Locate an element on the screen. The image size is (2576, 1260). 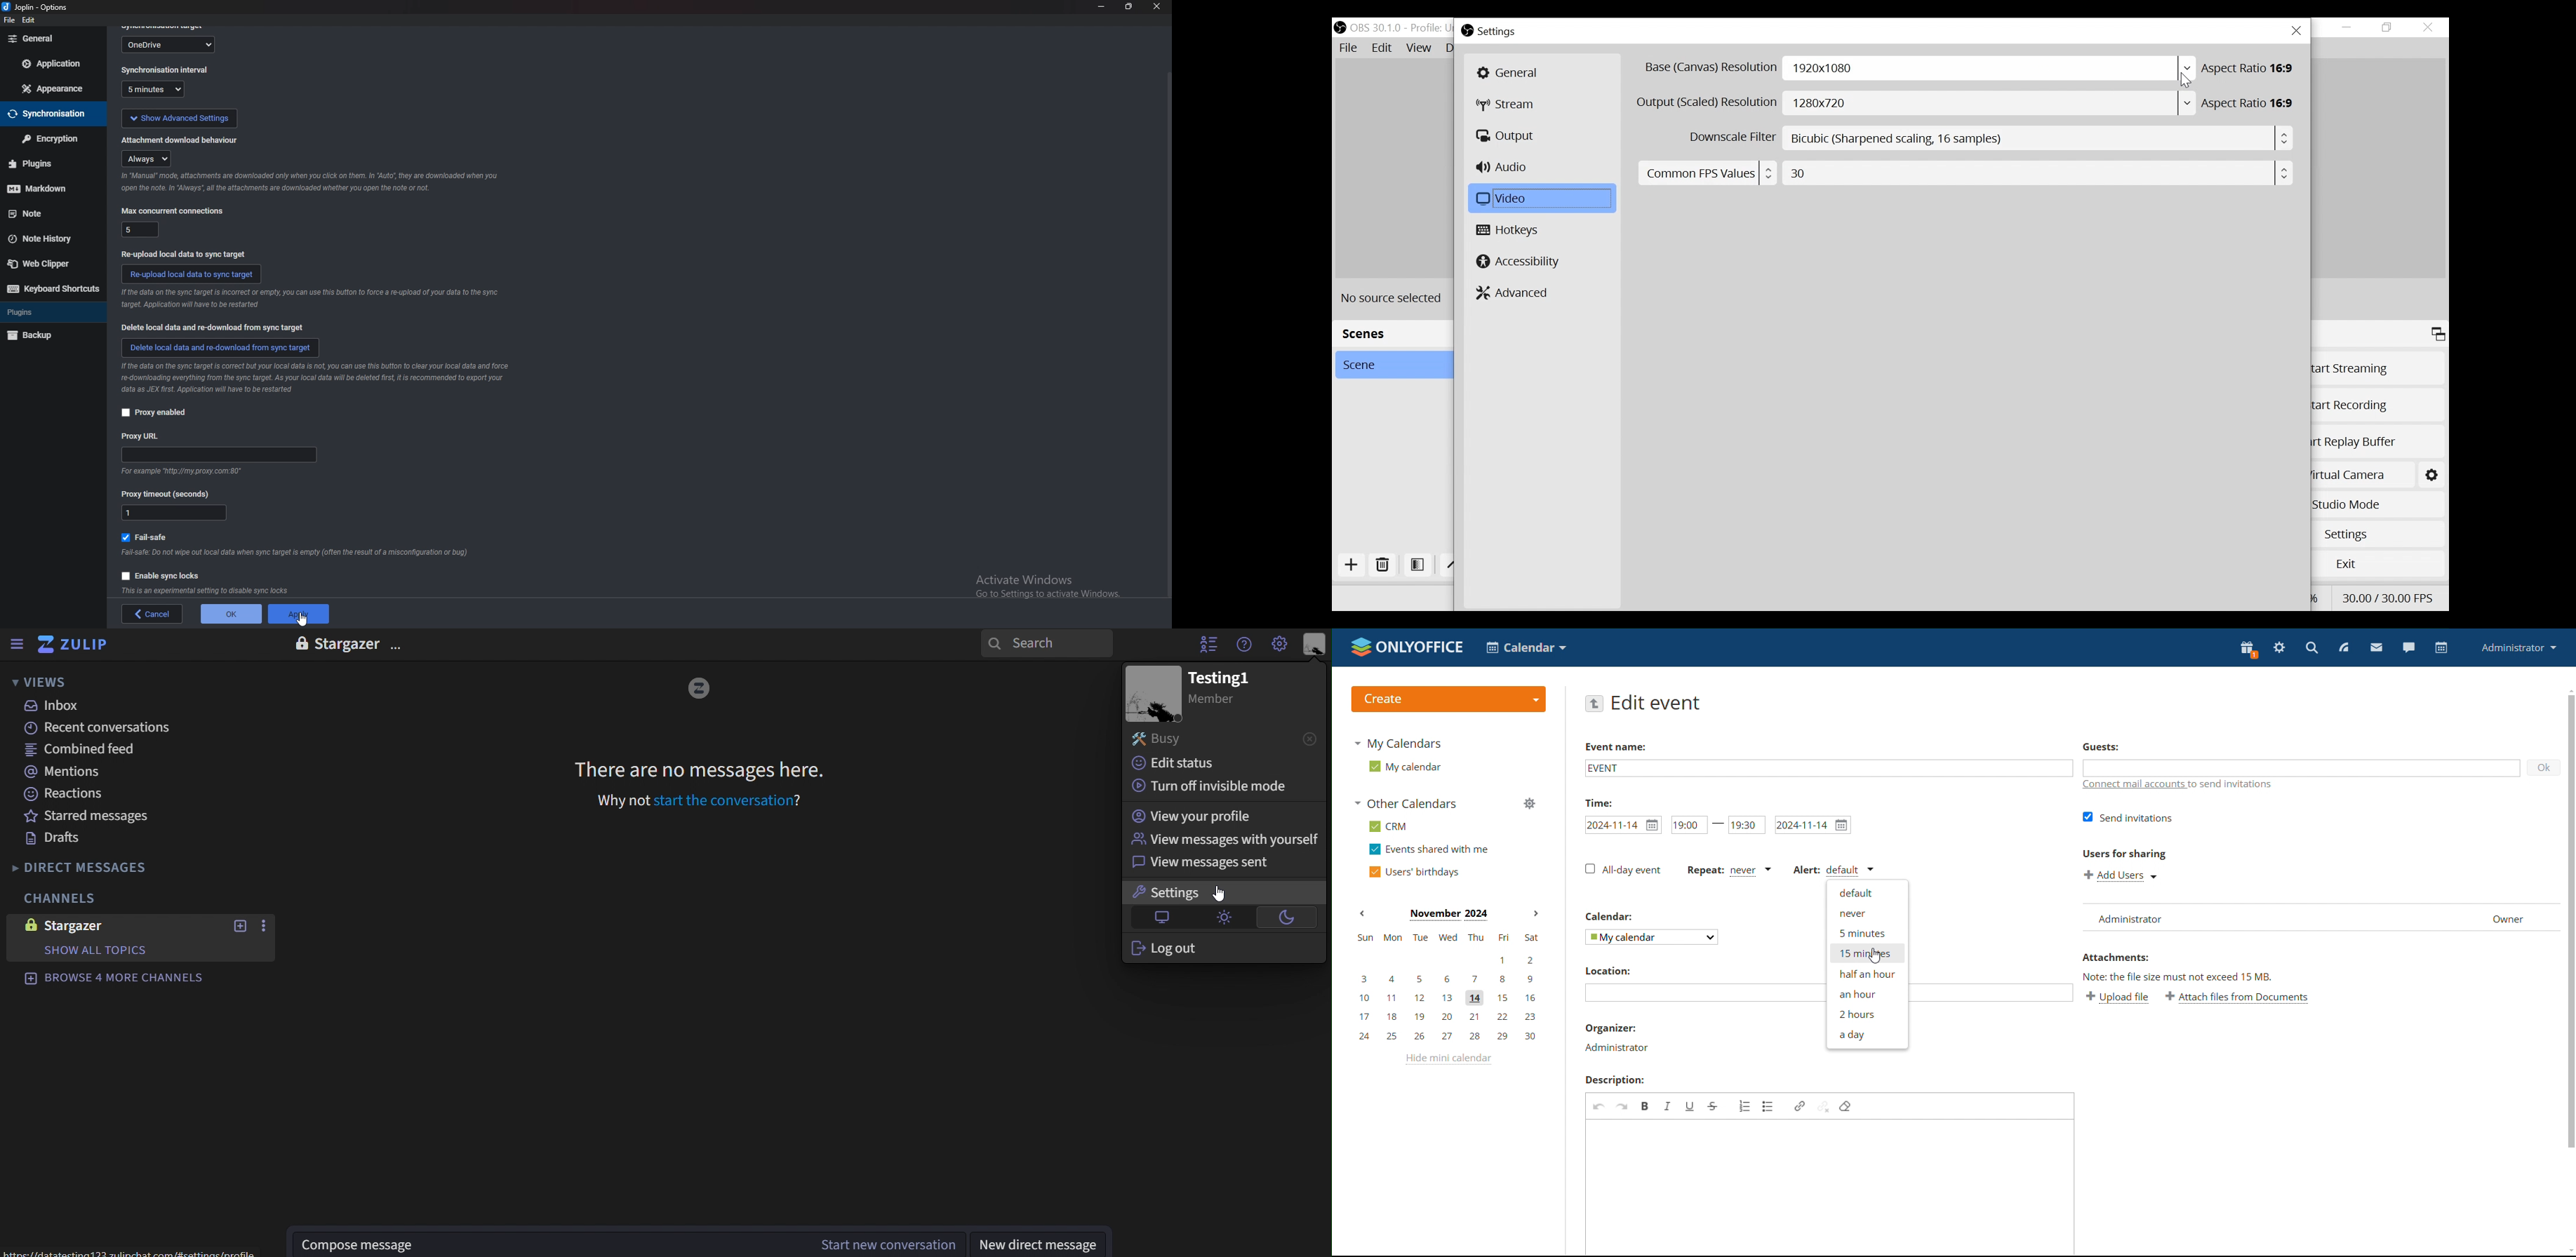
reupload  is located at coordinates (183, 253).